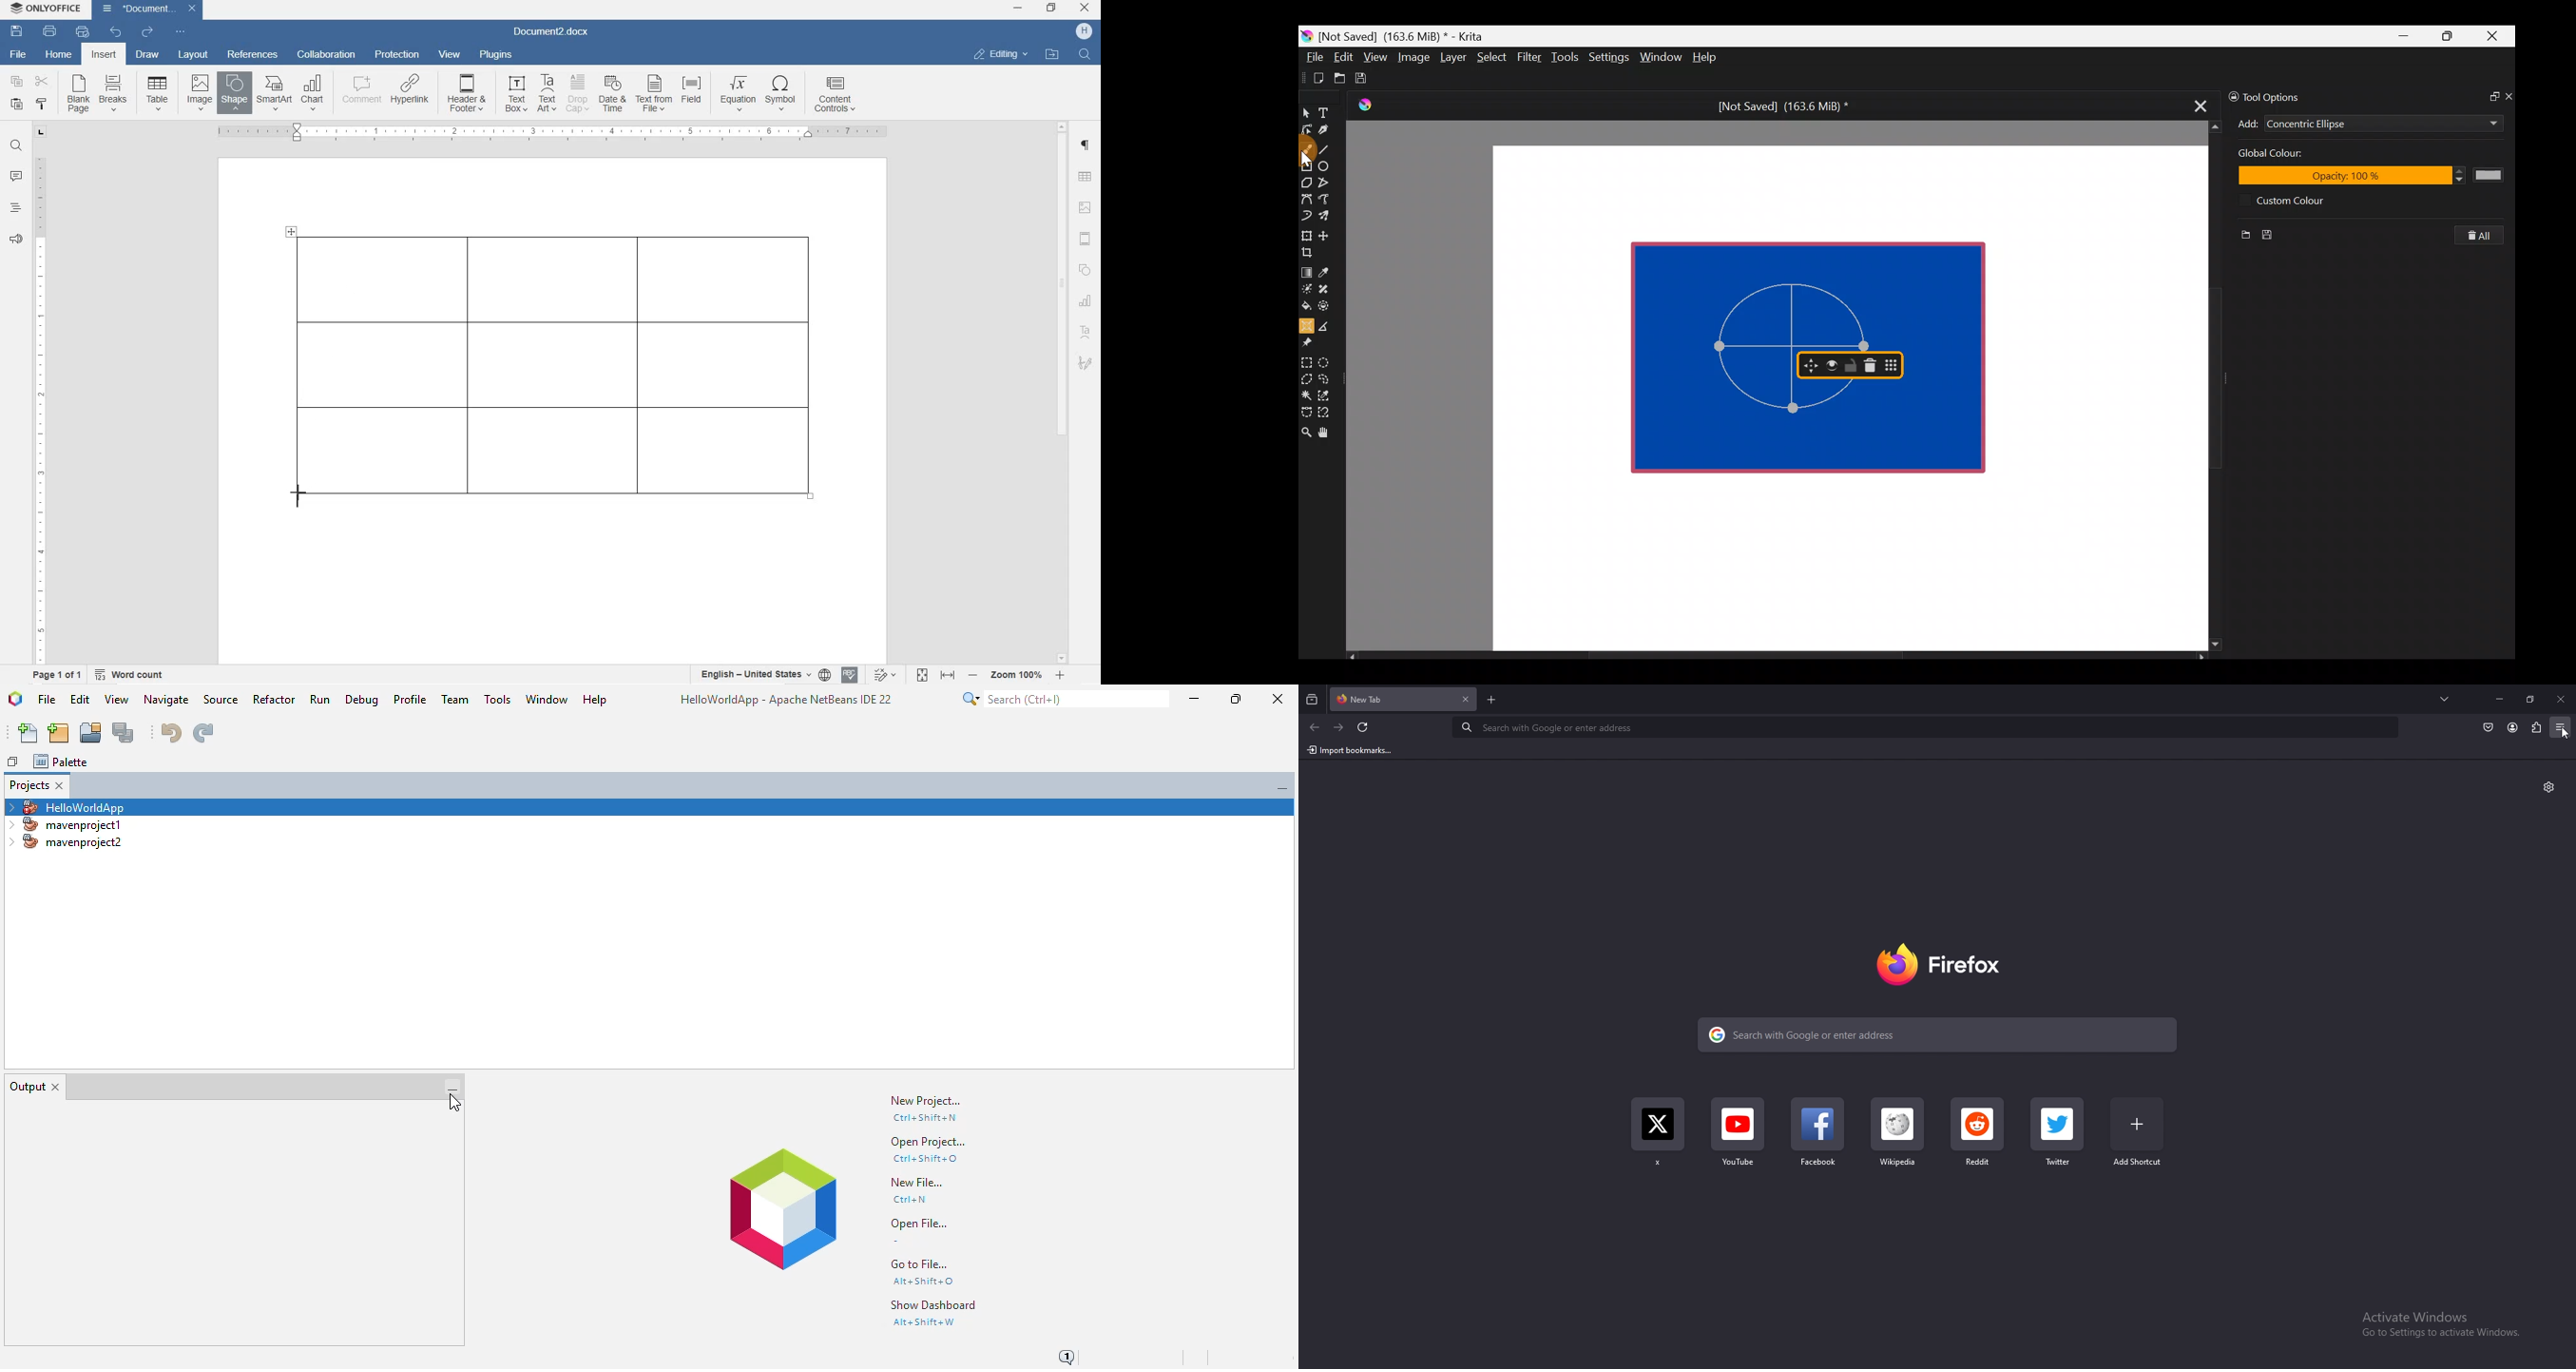 This screenshot has height=1372, width=2576. Describe the element at coordinates (1328, 322) in the screenshot. I see `Measure the distance between two points` at that location.